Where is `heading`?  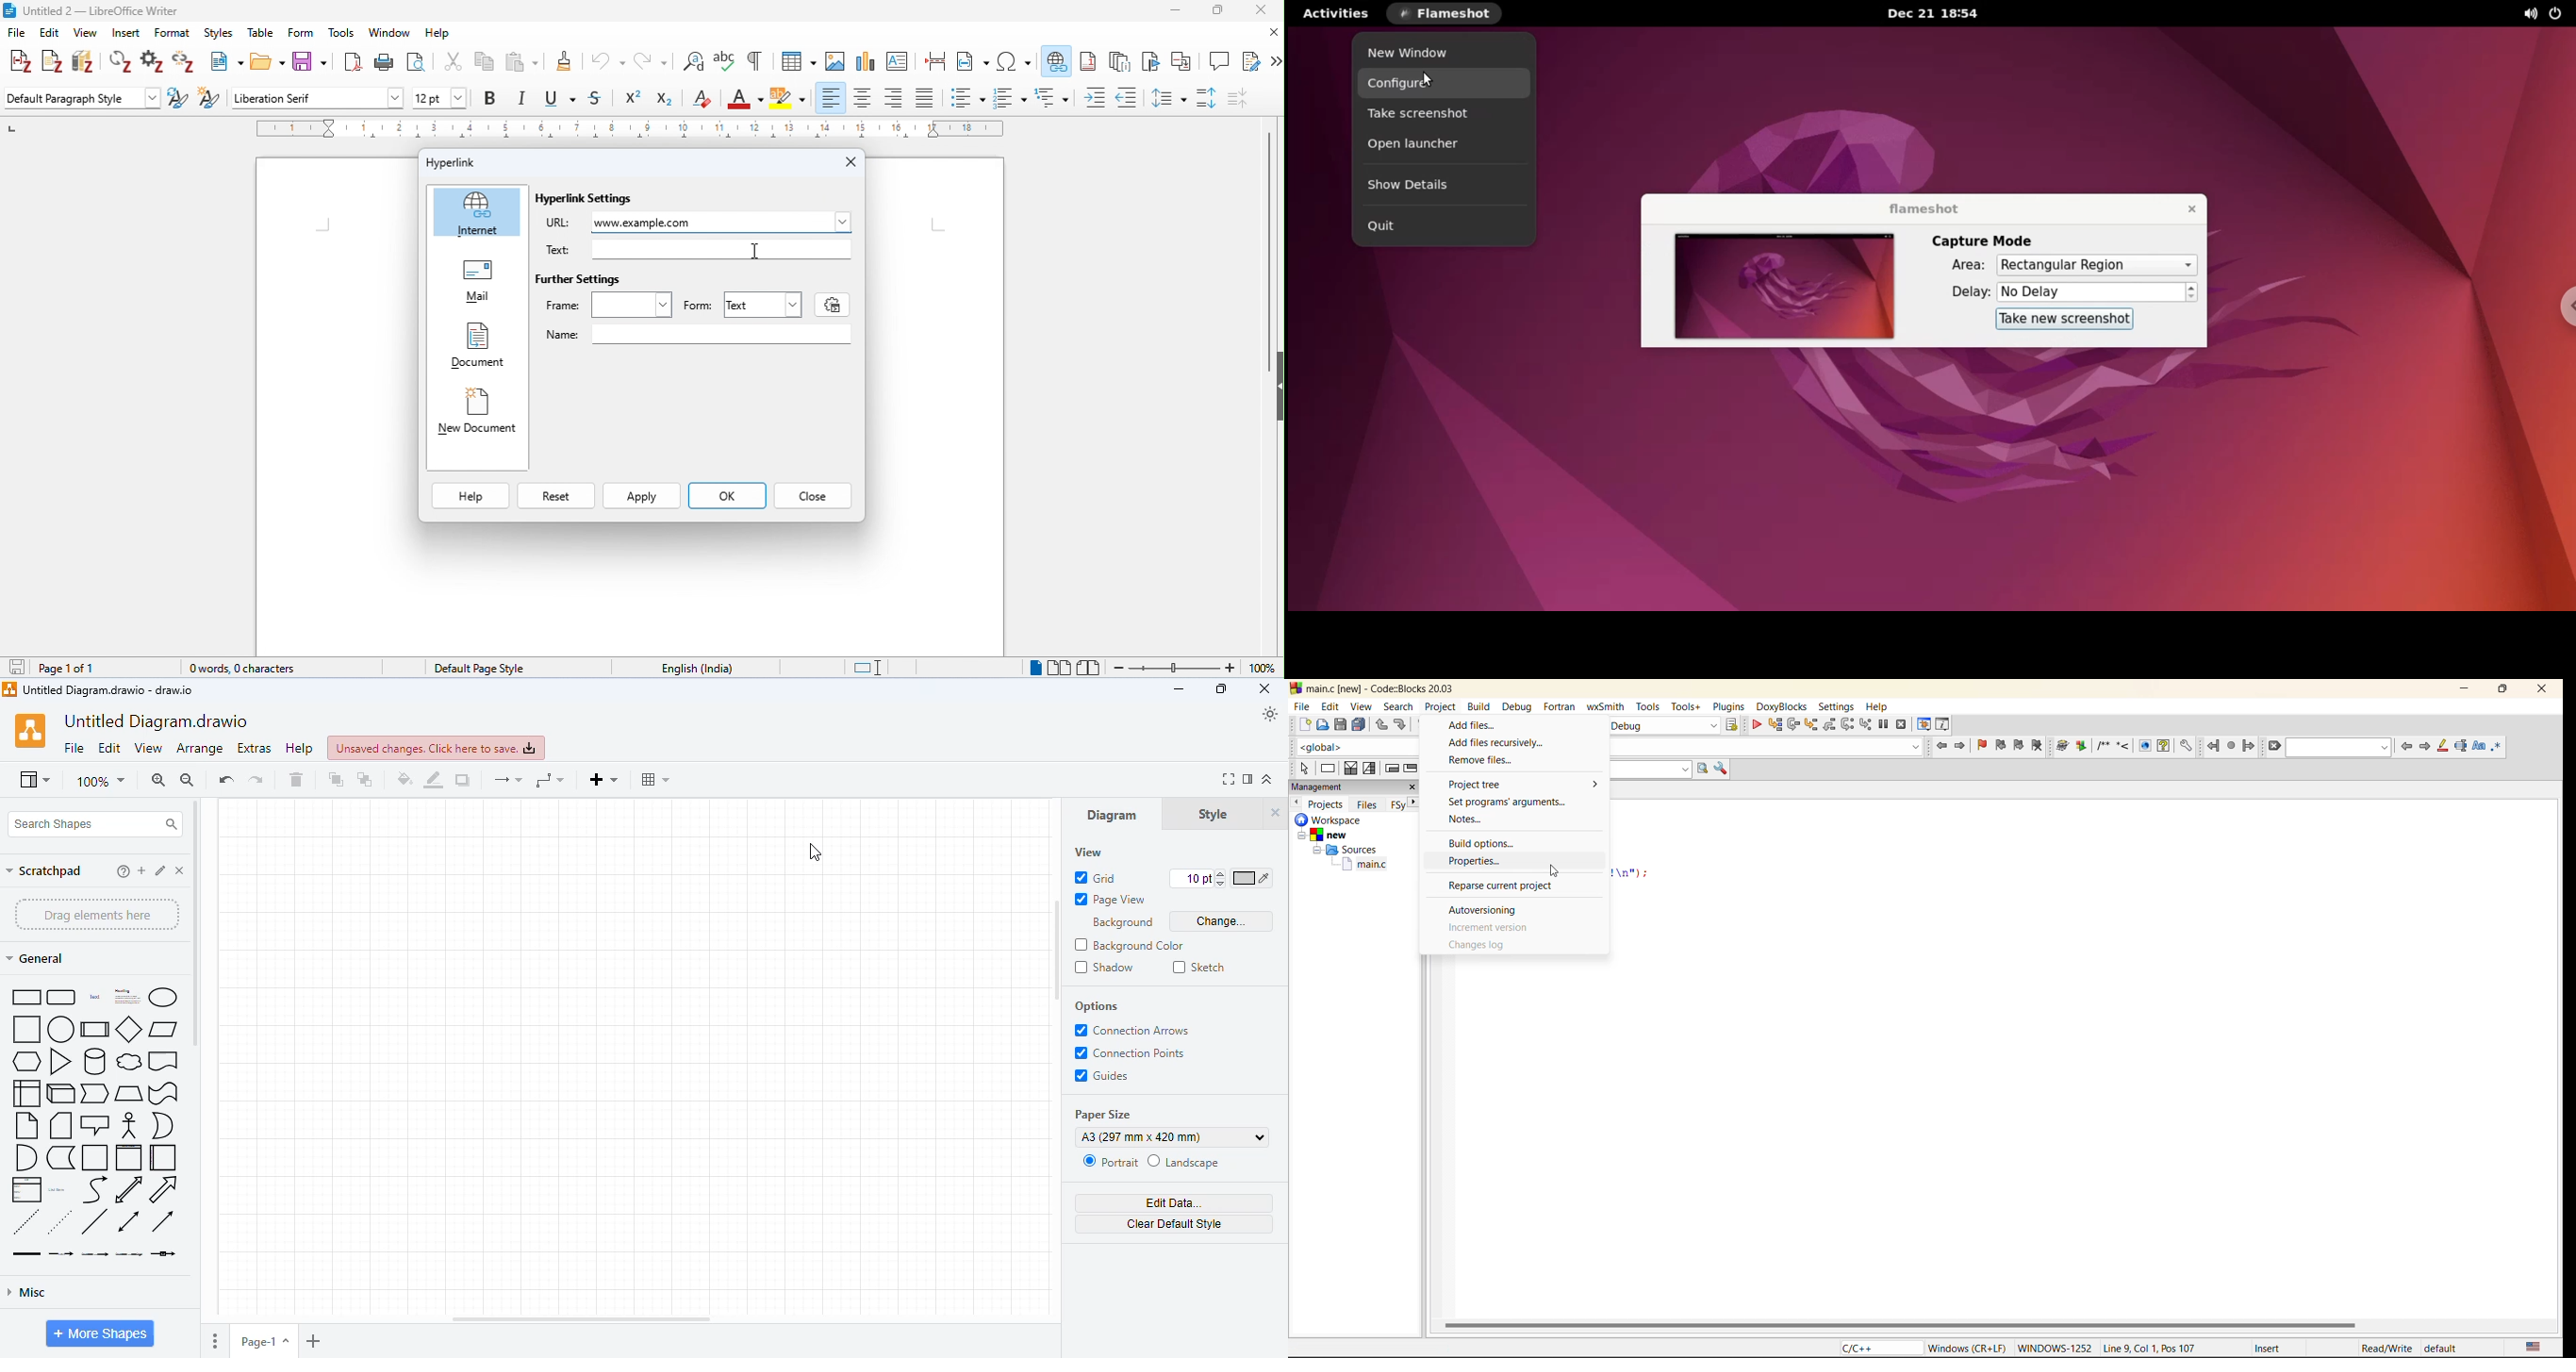 heading is located at coordinates (125, 996).